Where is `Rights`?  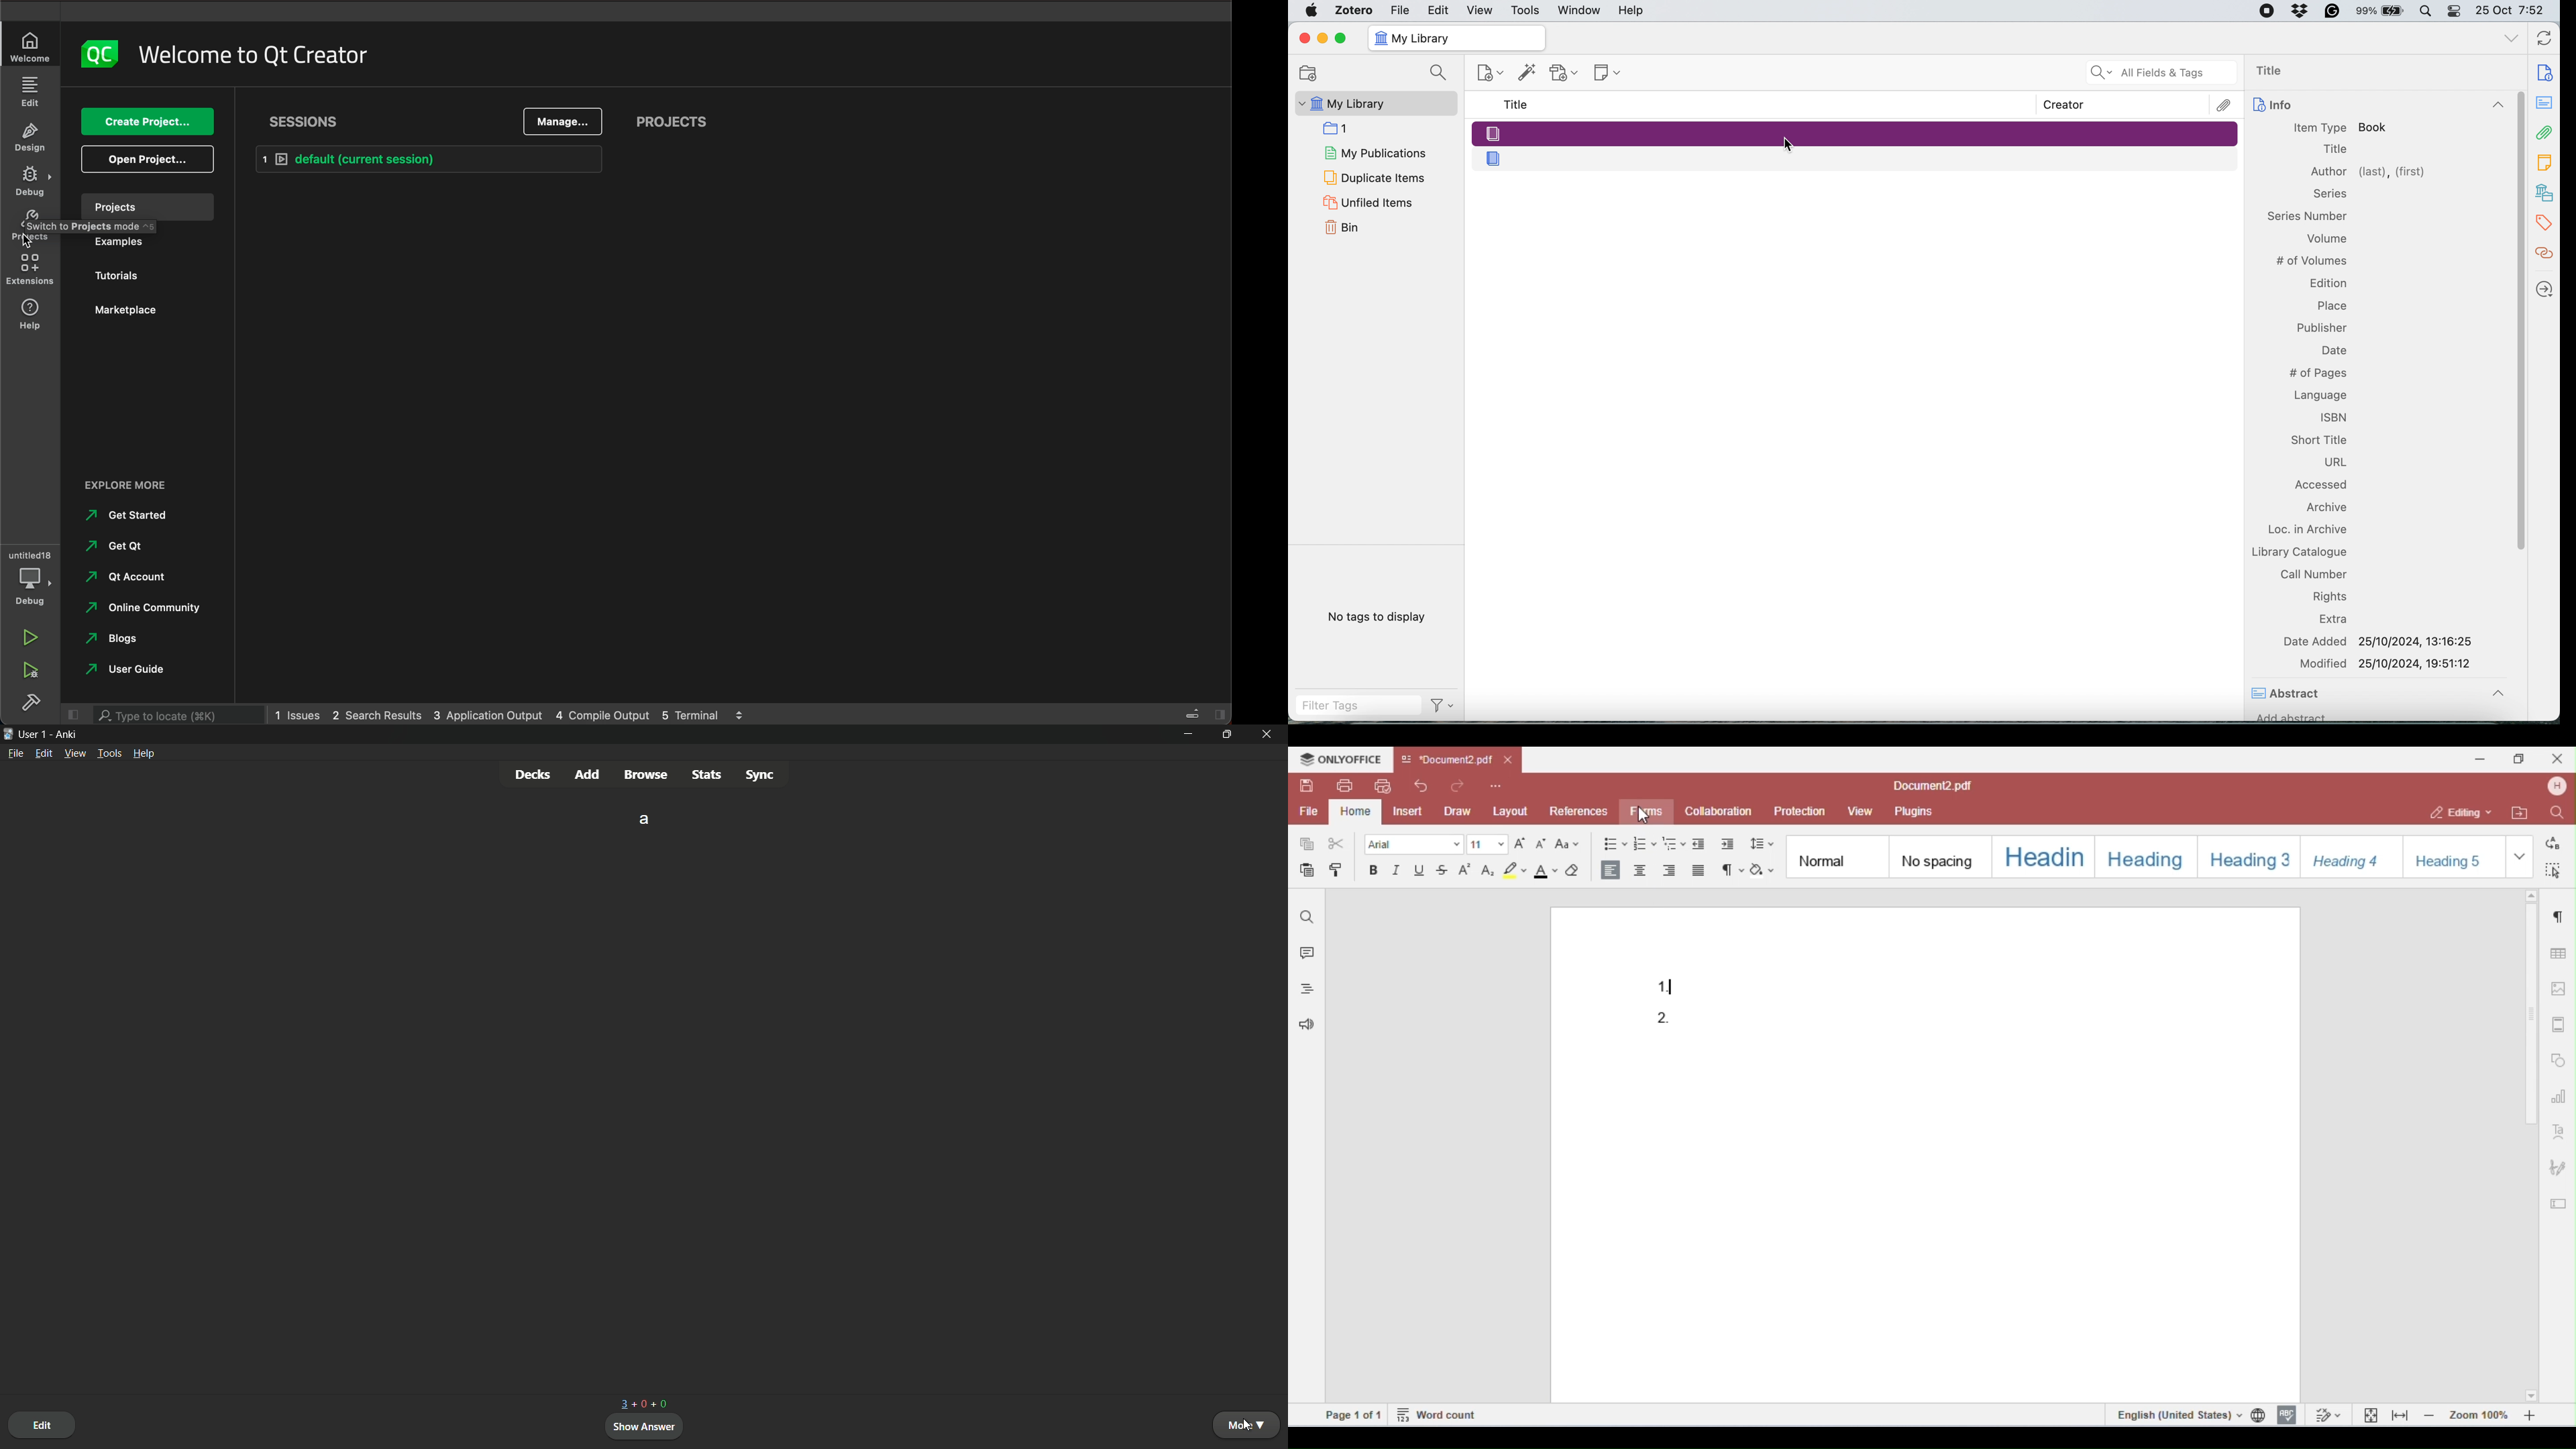
Rights is located at coordinates (2331, 596).